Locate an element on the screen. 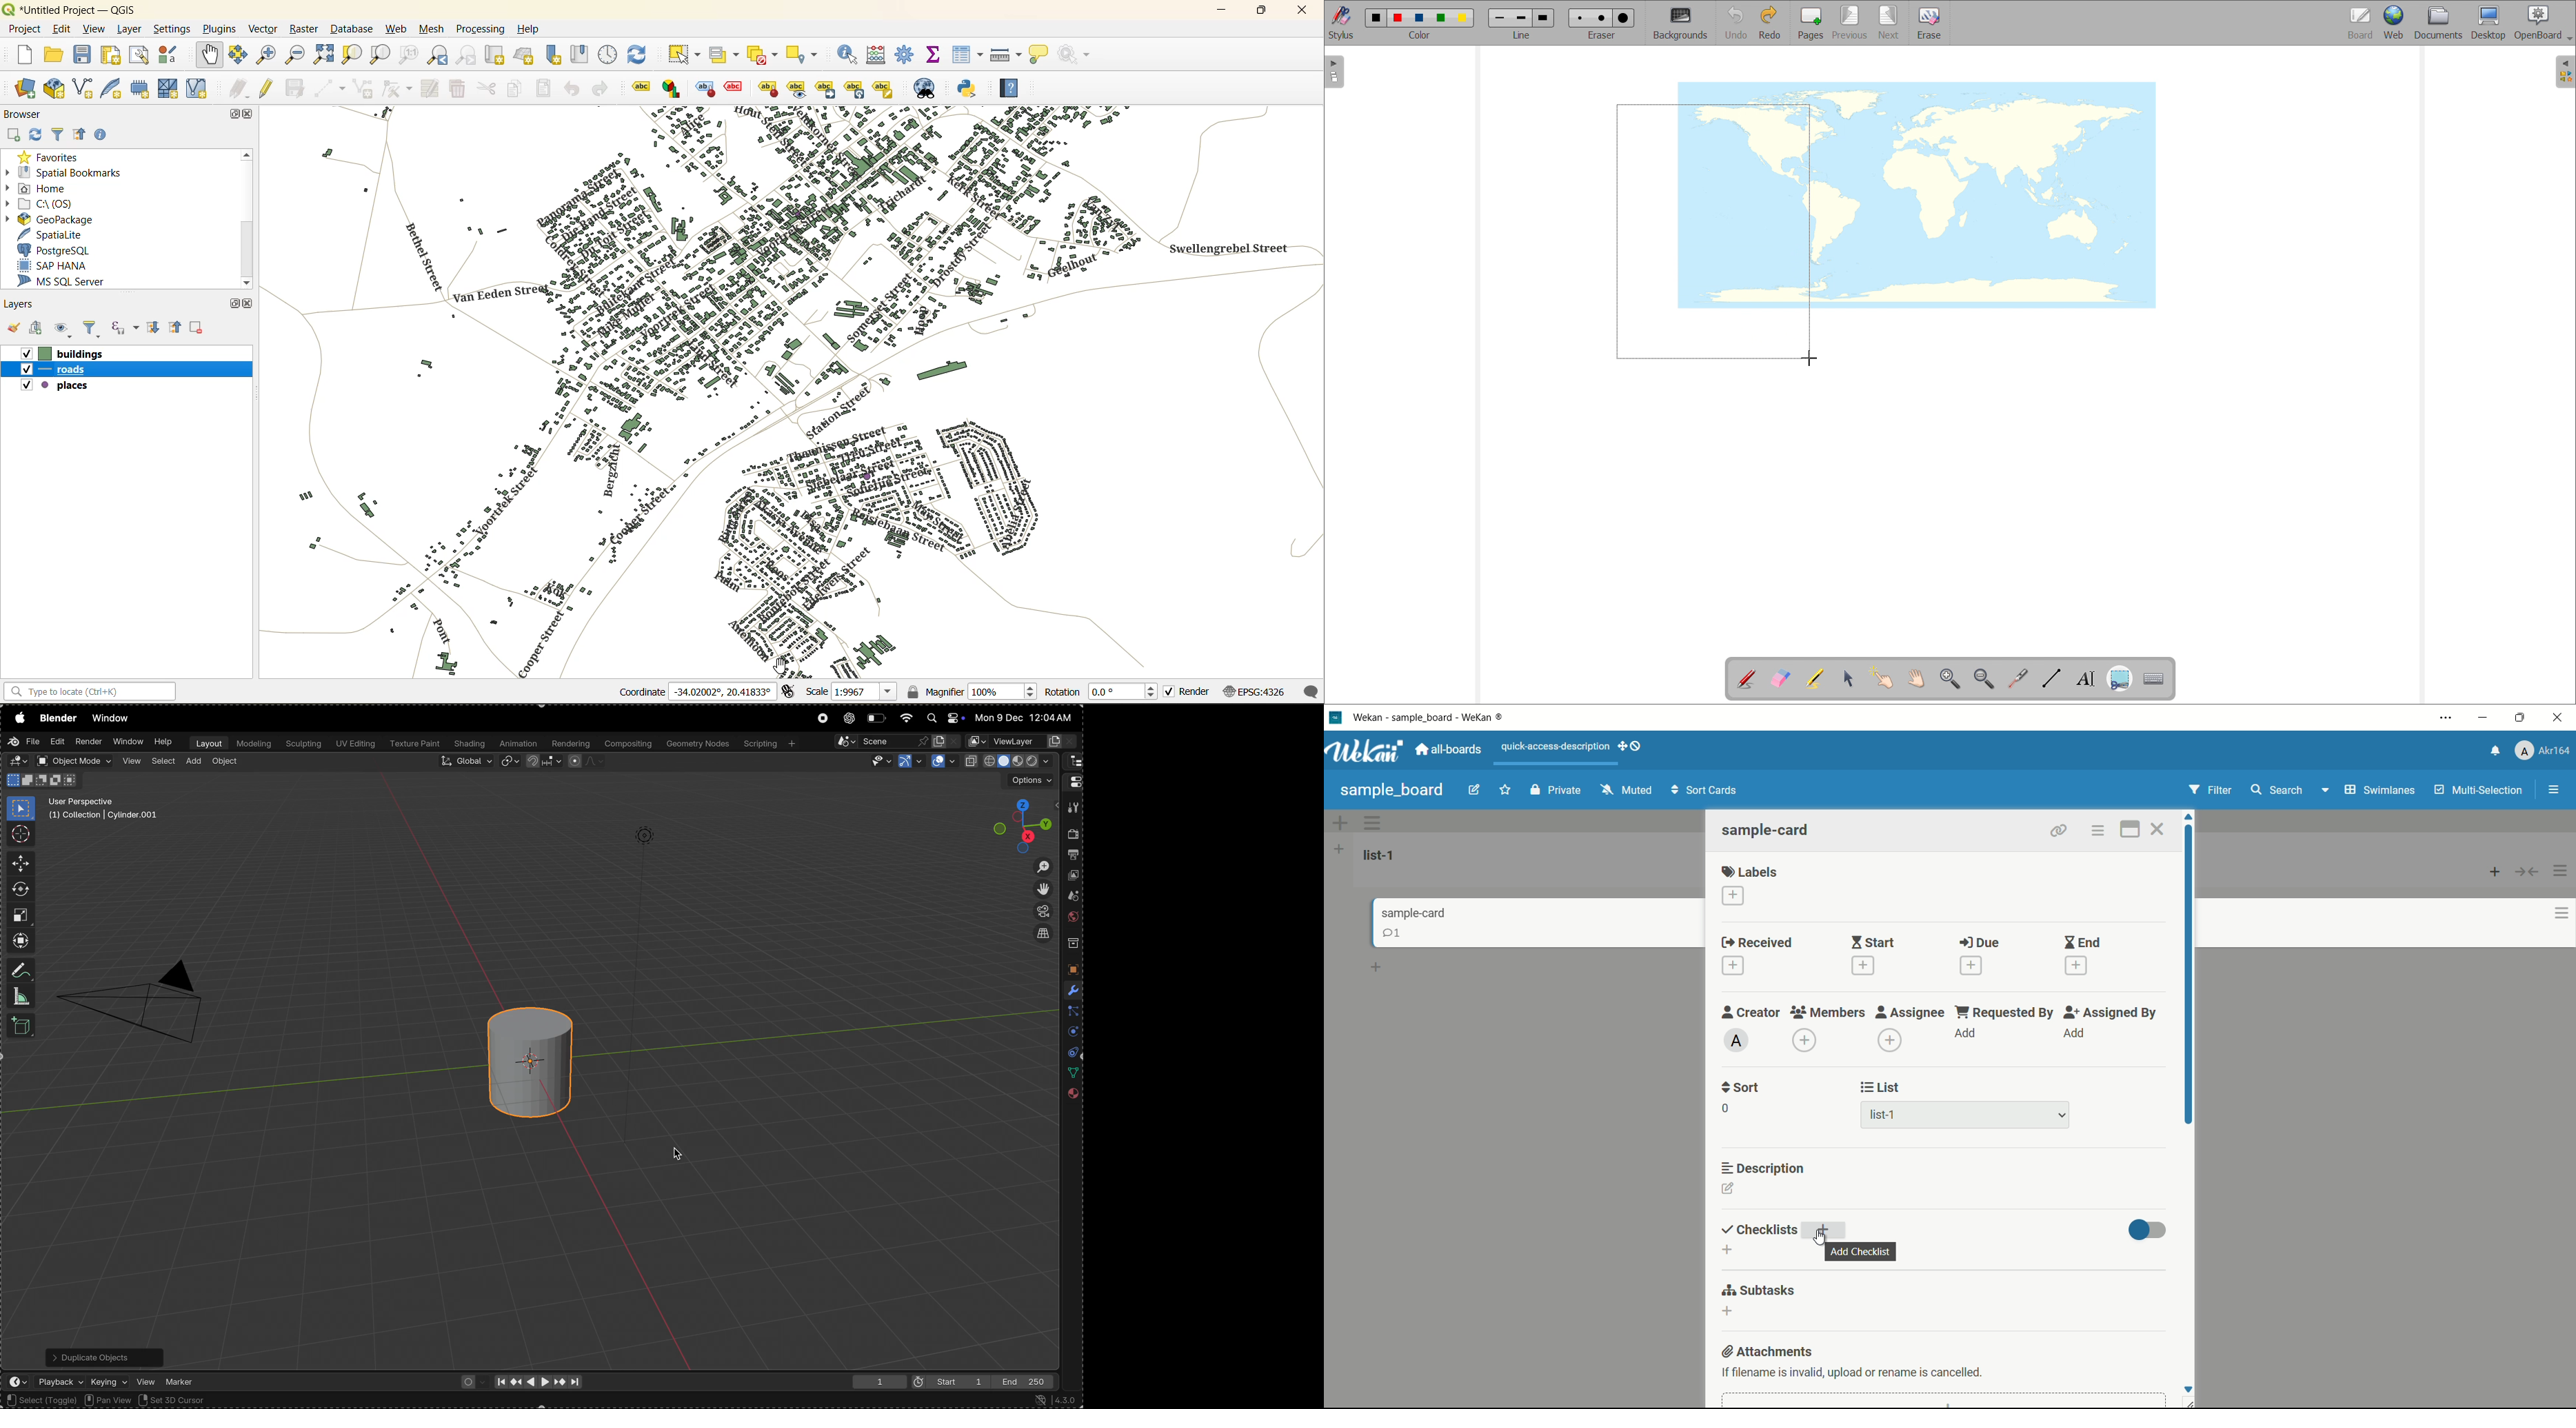 This screenshot has width=2576, height=1428. Window is located at coordinates (113, 719).